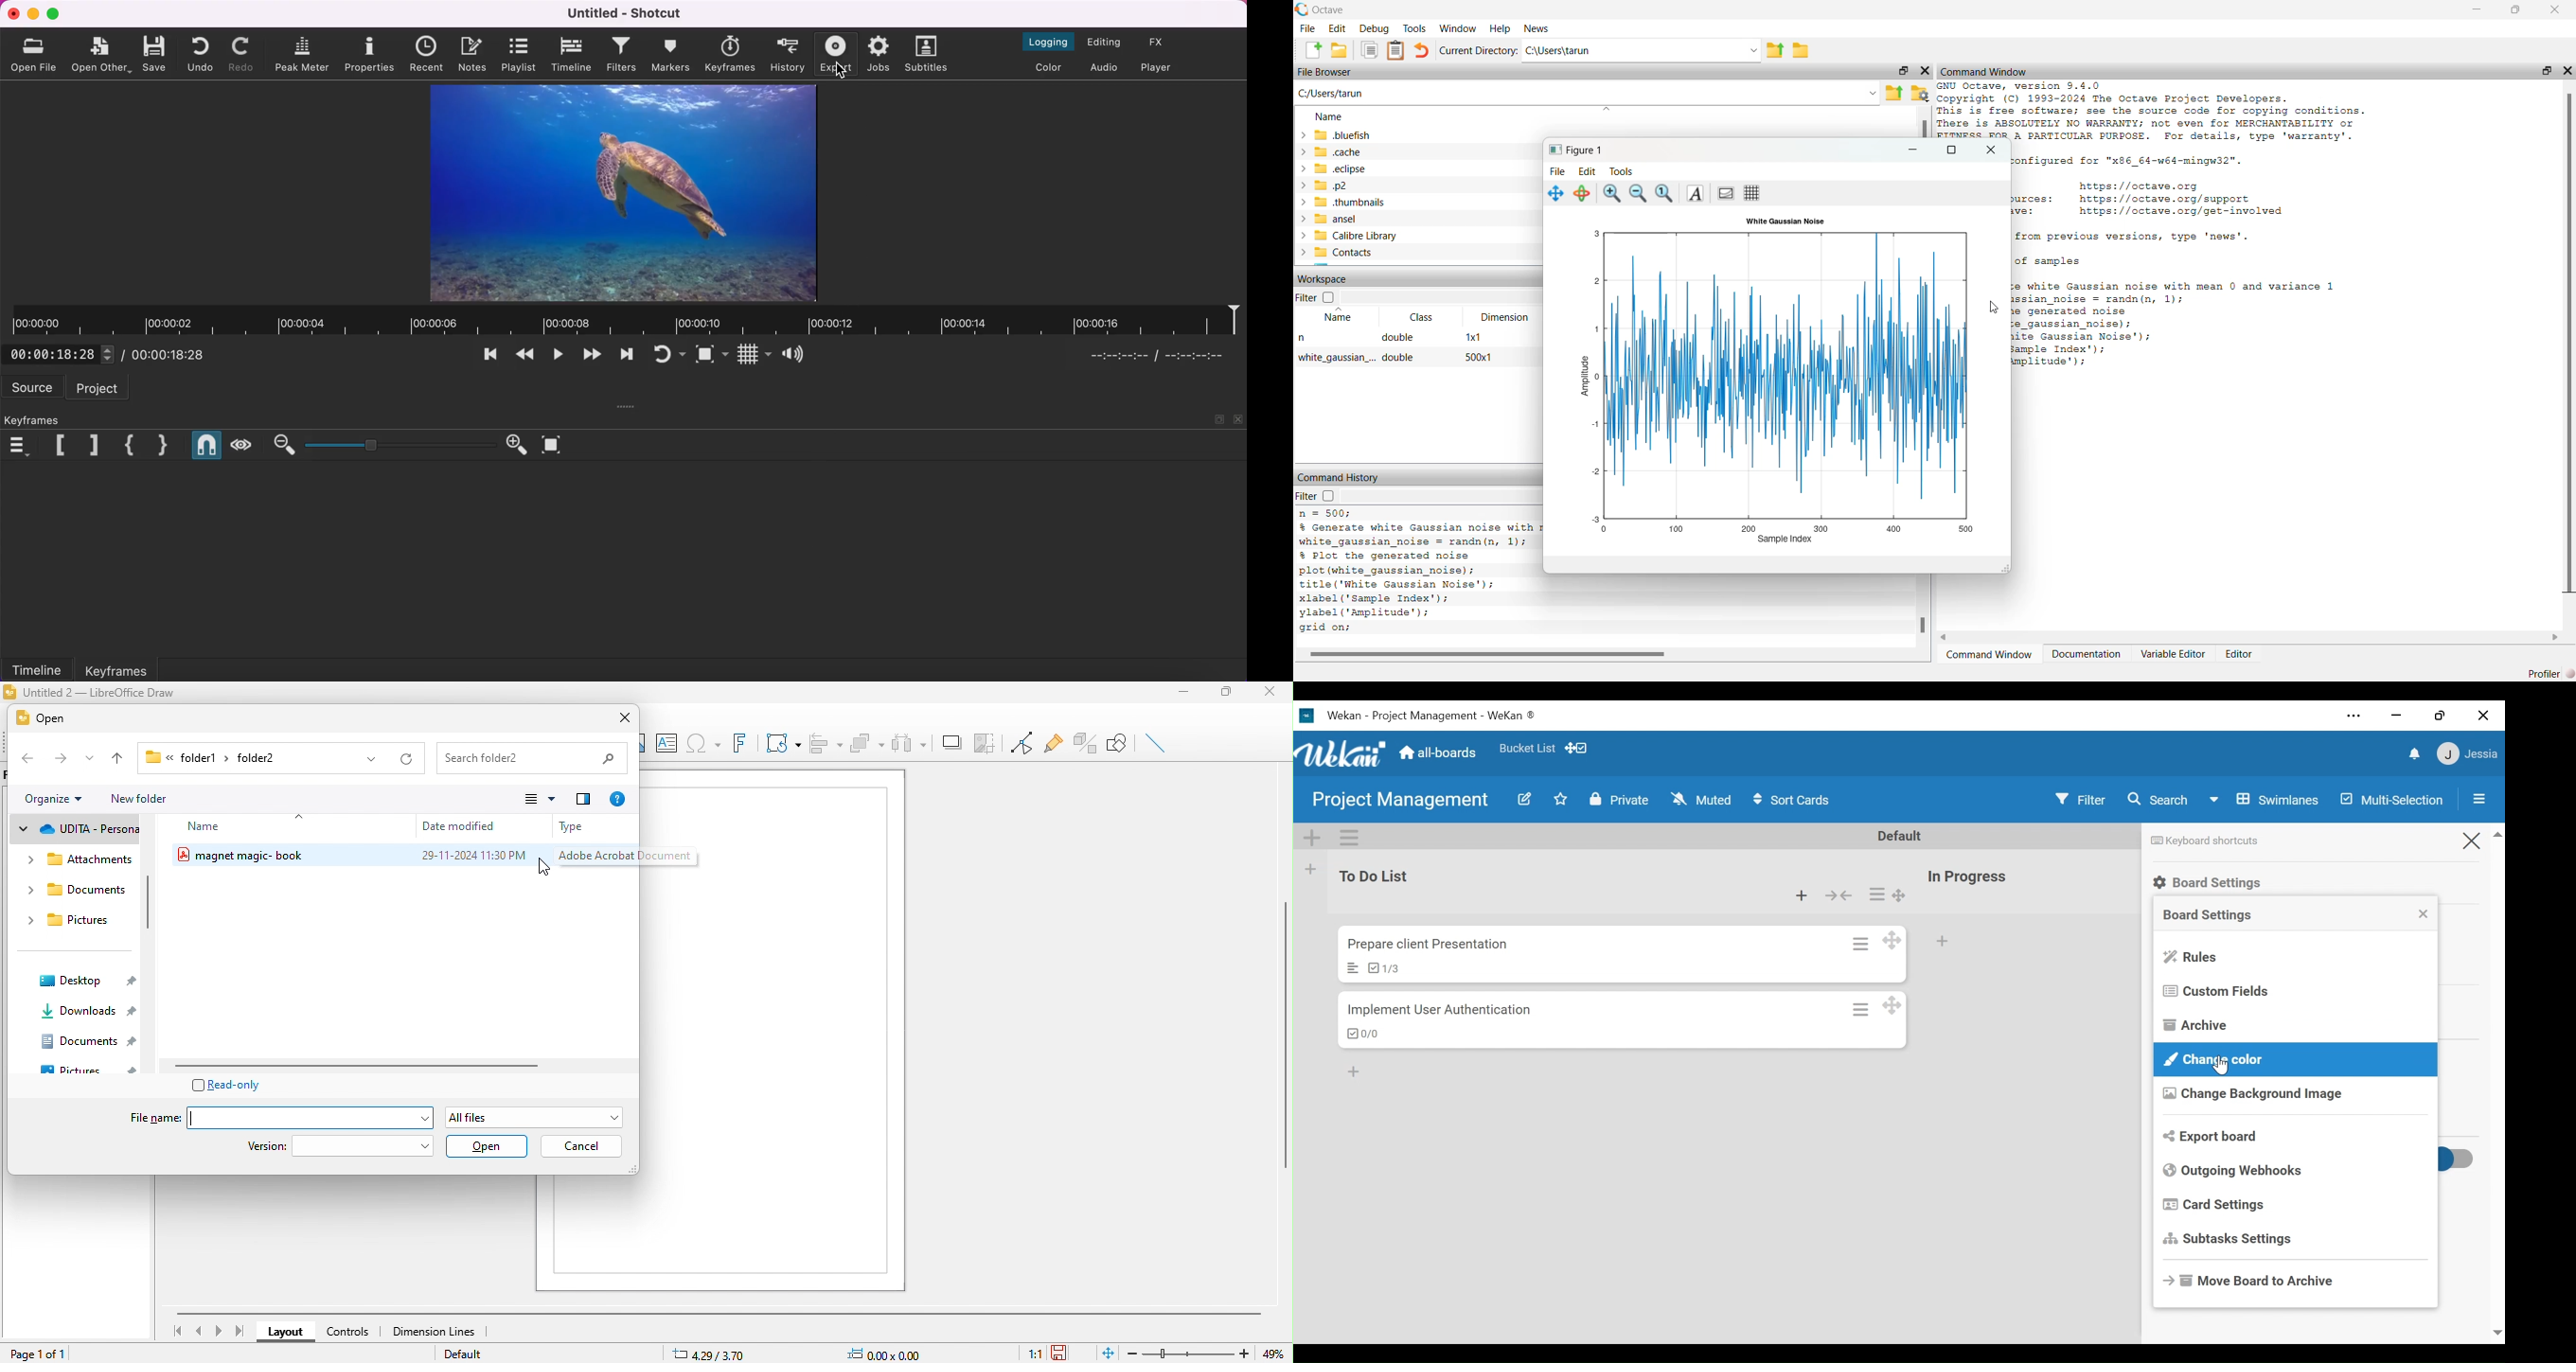 This screenshot has height=1372, width=2576. What do you see at coordinates (242, 444) in the screenshot?
I see `scrub while dragging` at bounding box center [242, 444].